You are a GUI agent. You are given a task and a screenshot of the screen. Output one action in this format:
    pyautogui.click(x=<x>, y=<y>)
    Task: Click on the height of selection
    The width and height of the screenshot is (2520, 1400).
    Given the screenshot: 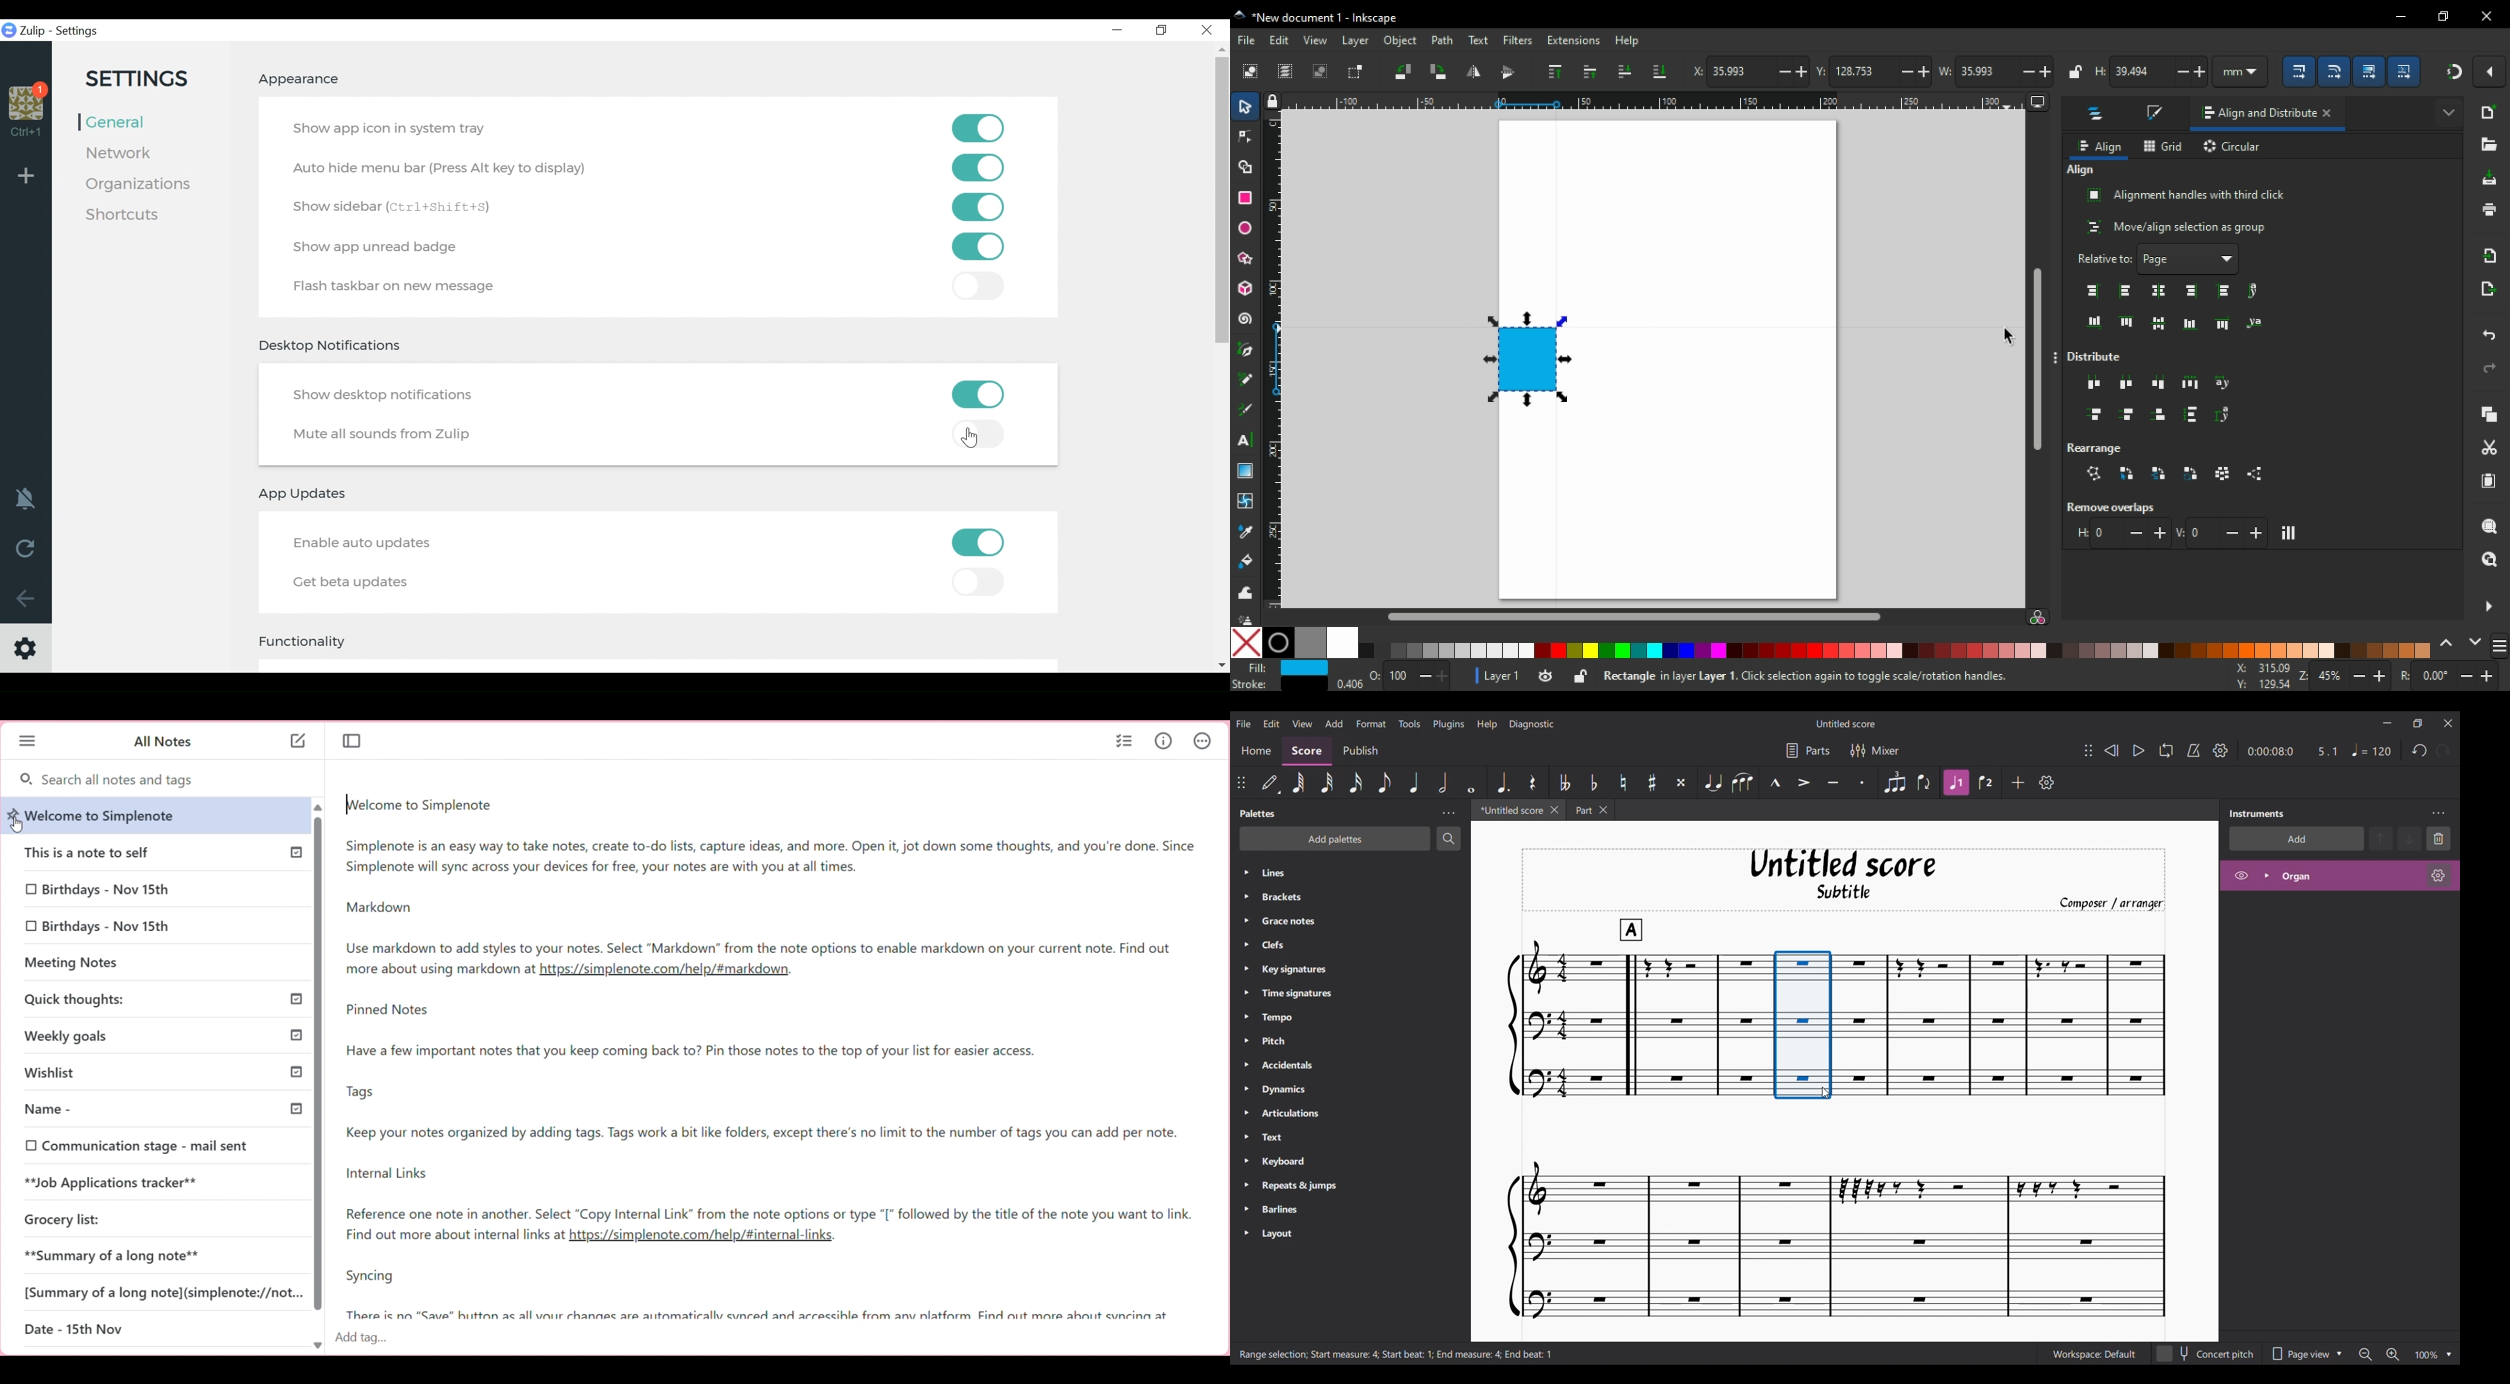 What is the action you would take?
    pyautogui.click(x=2148, y=72)
    